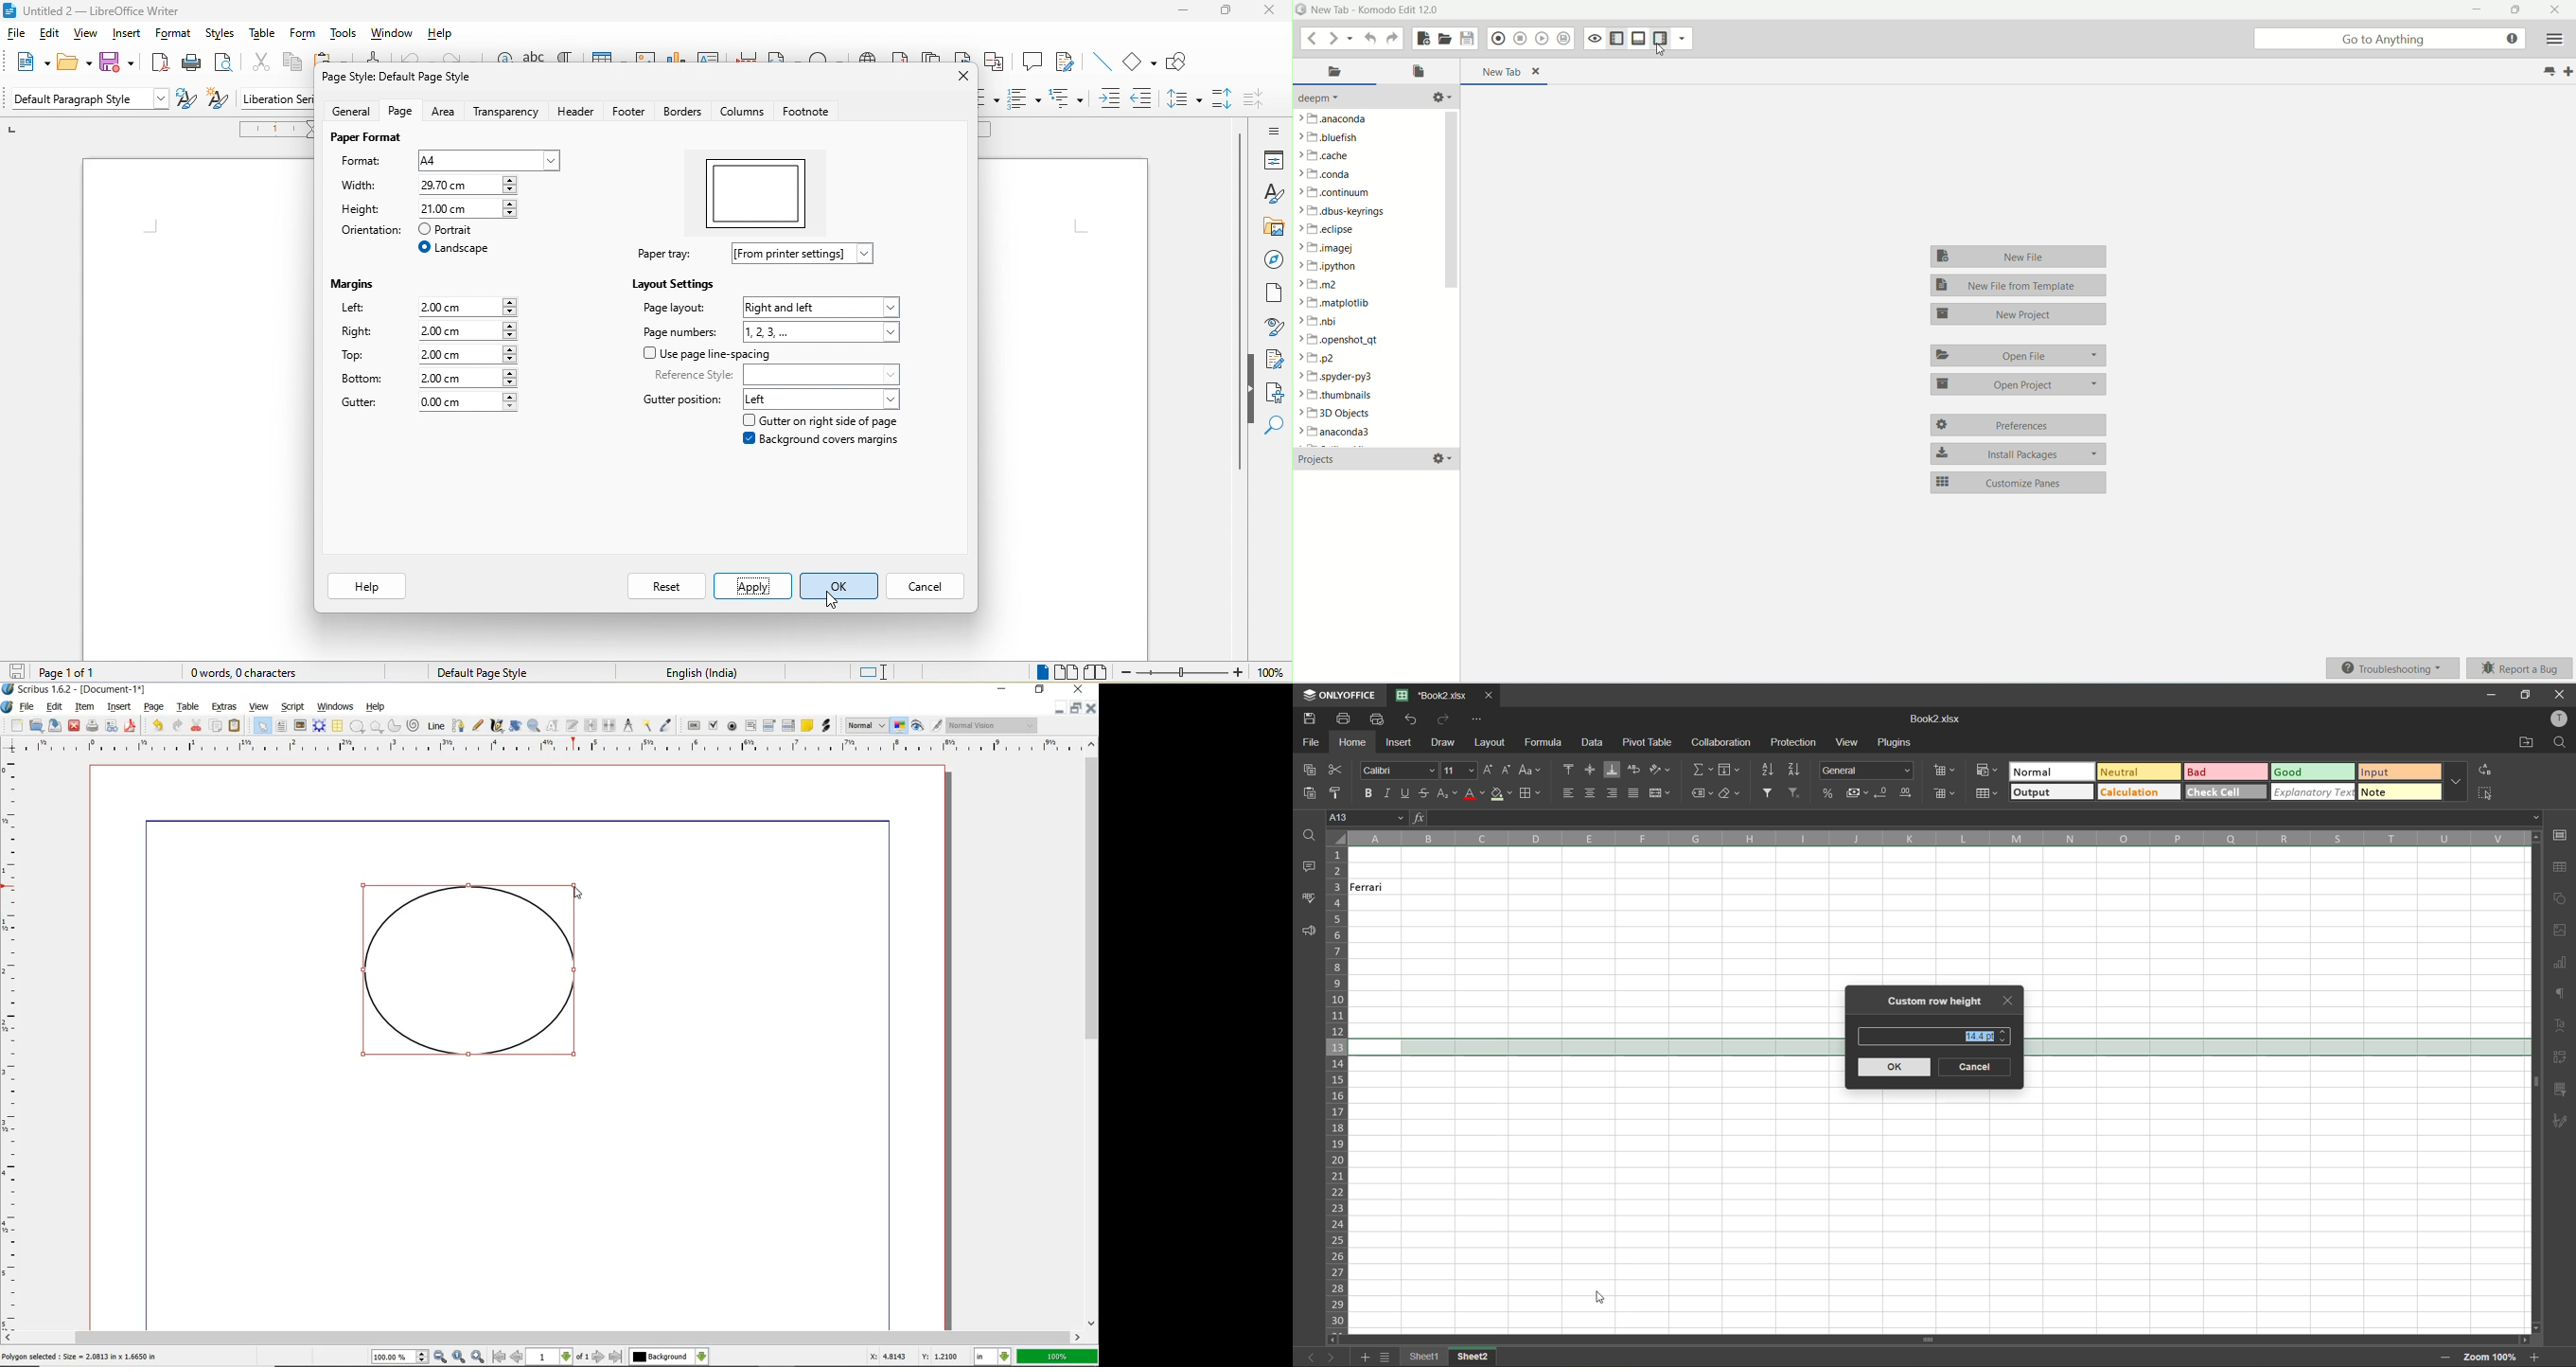 The width and height of the screenshot is (2576, 1372). Describe the element at coordinates (1344, 718) in the screenshot. I see `print` at that location.